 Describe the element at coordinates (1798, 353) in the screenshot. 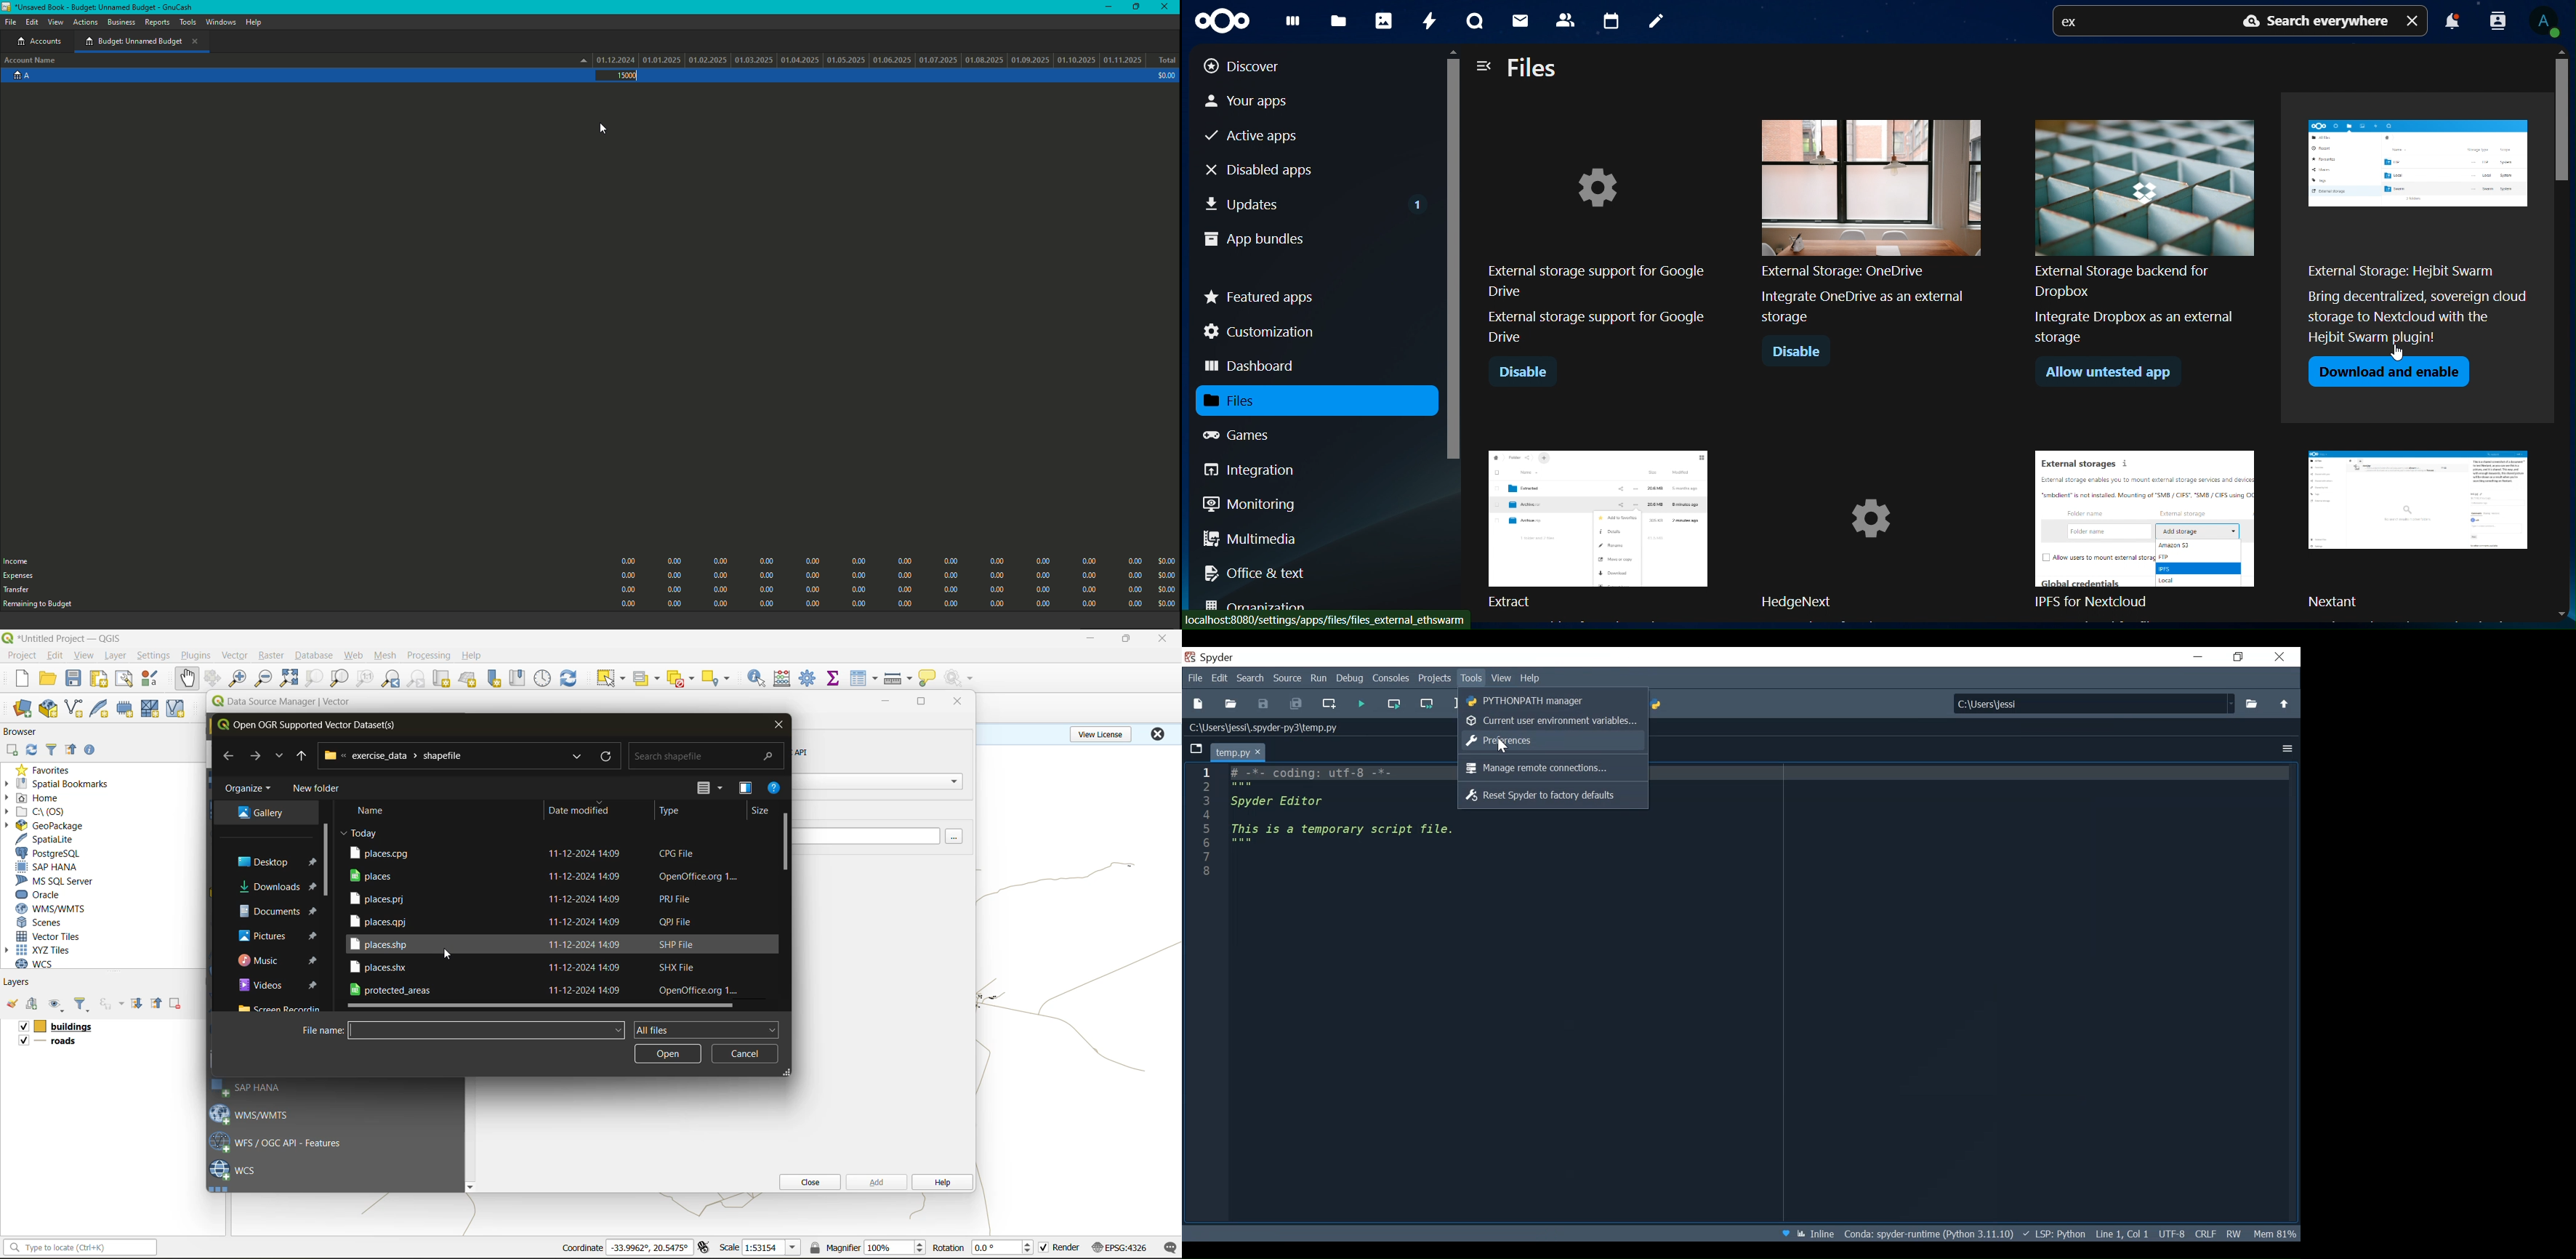

I see `disable` at that location.